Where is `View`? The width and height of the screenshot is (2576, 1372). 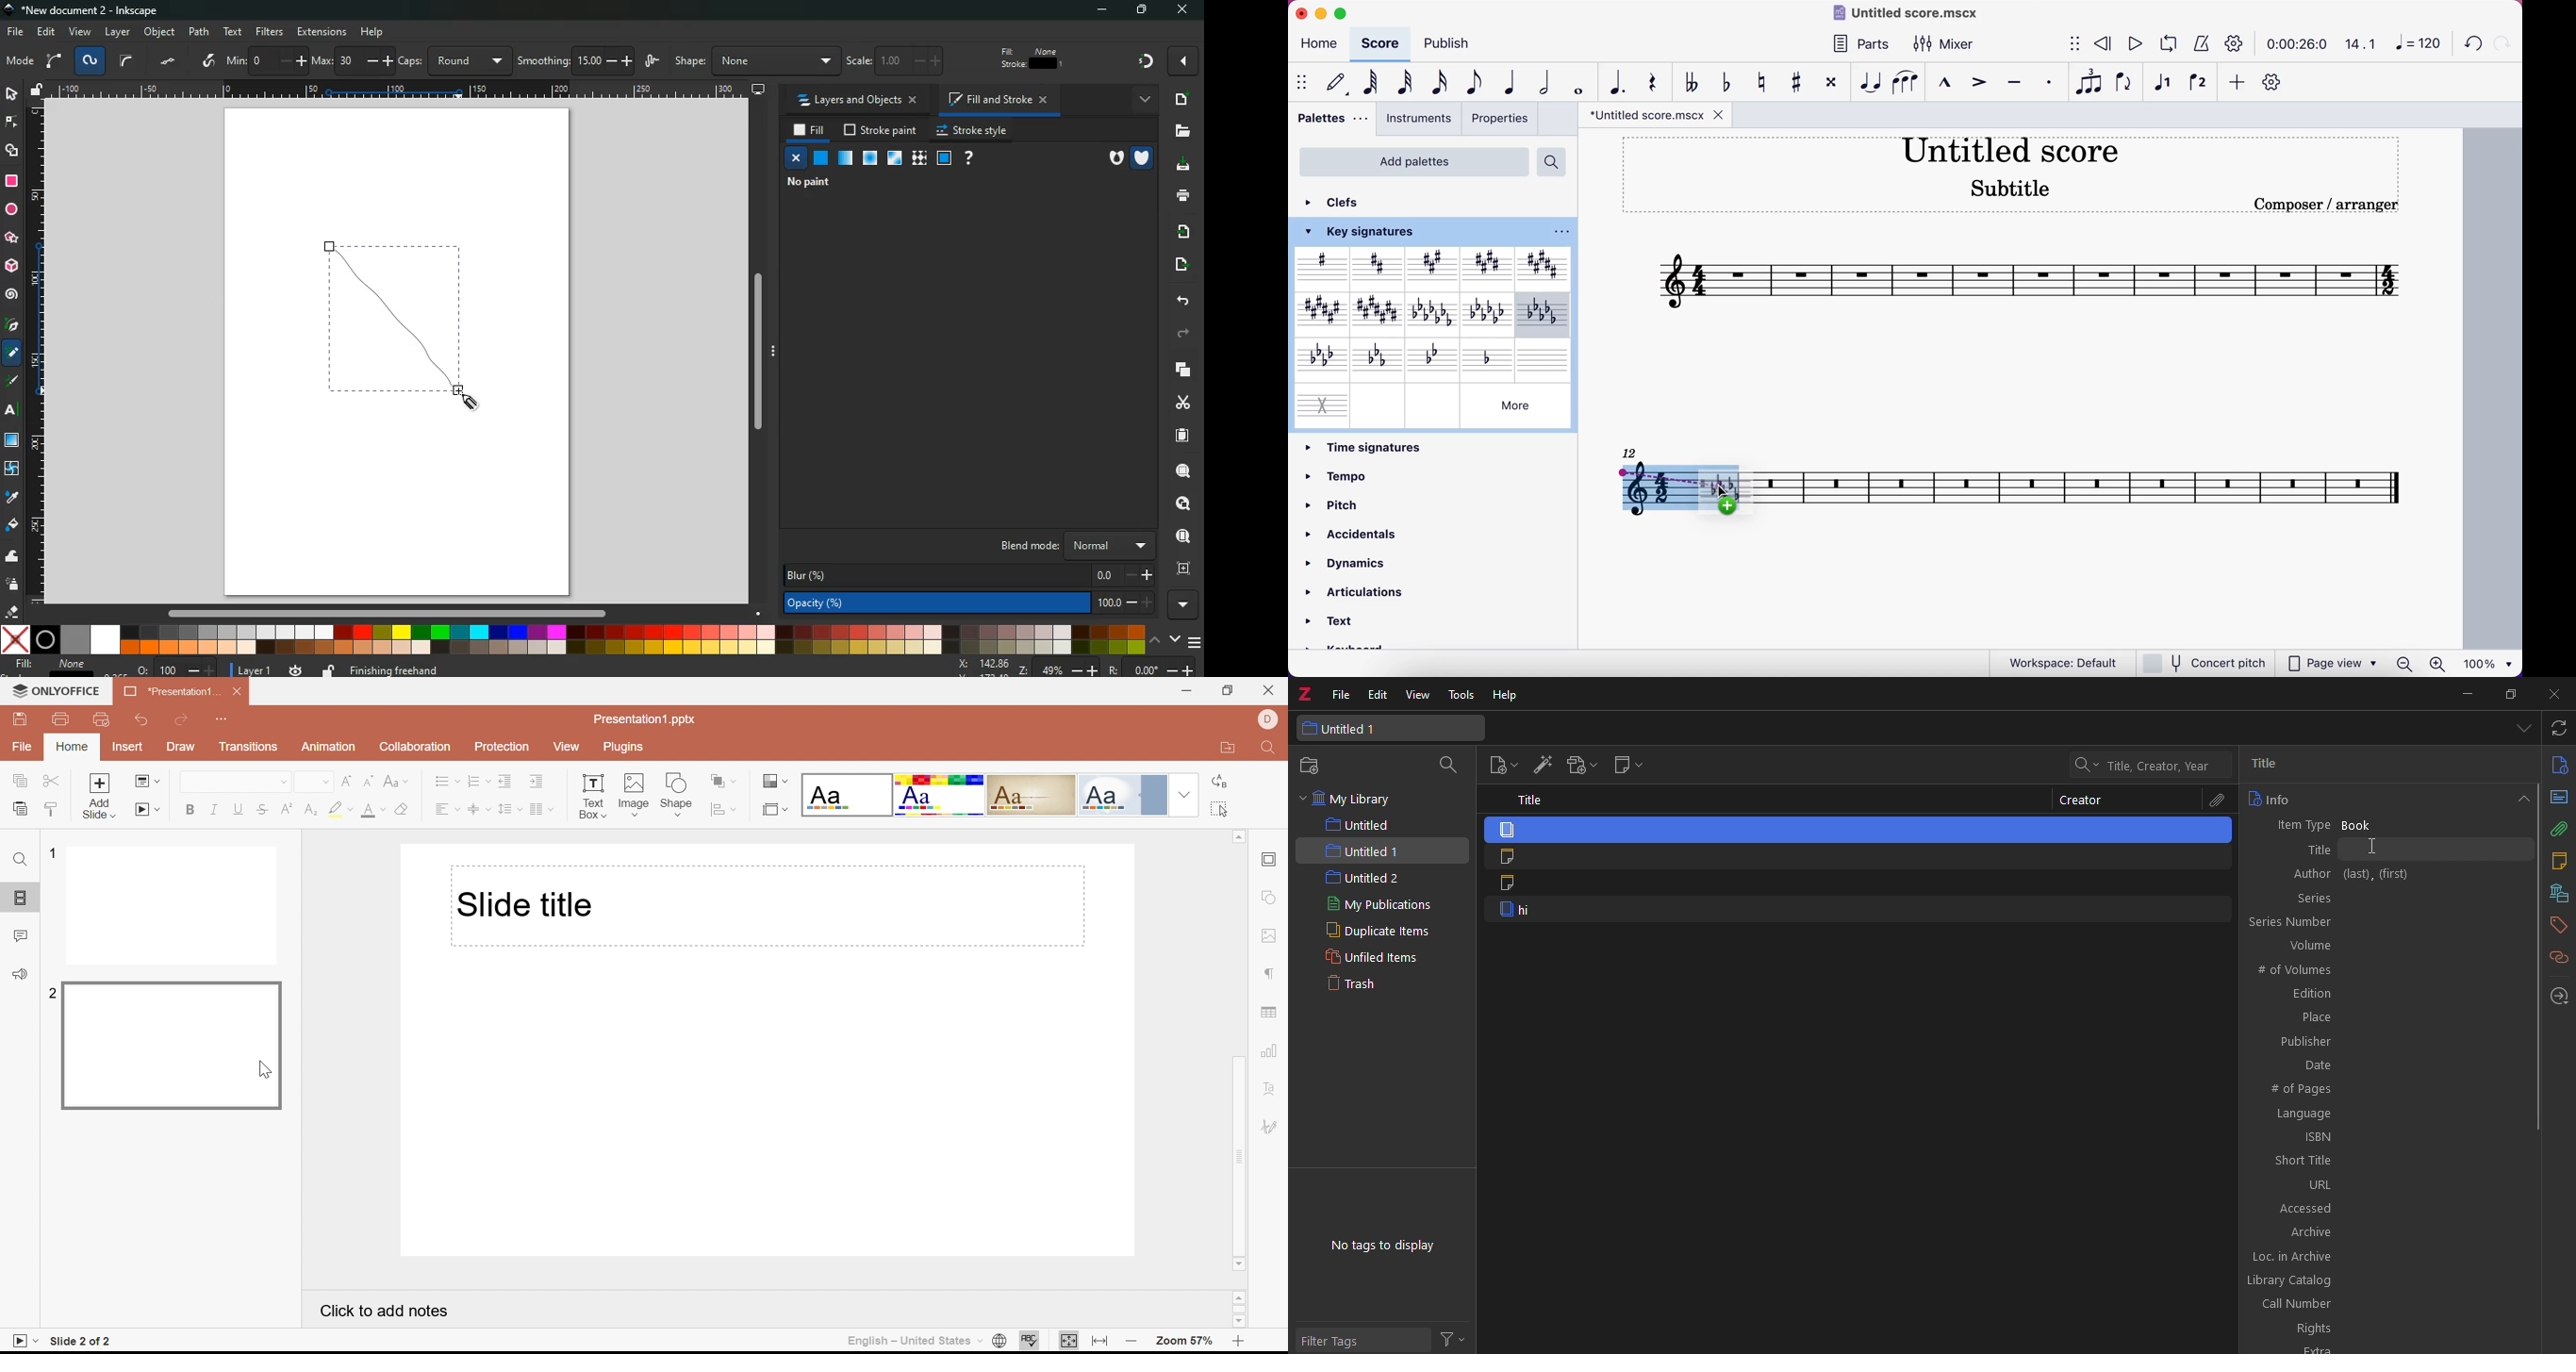 View is located at coordinates (566, 746).